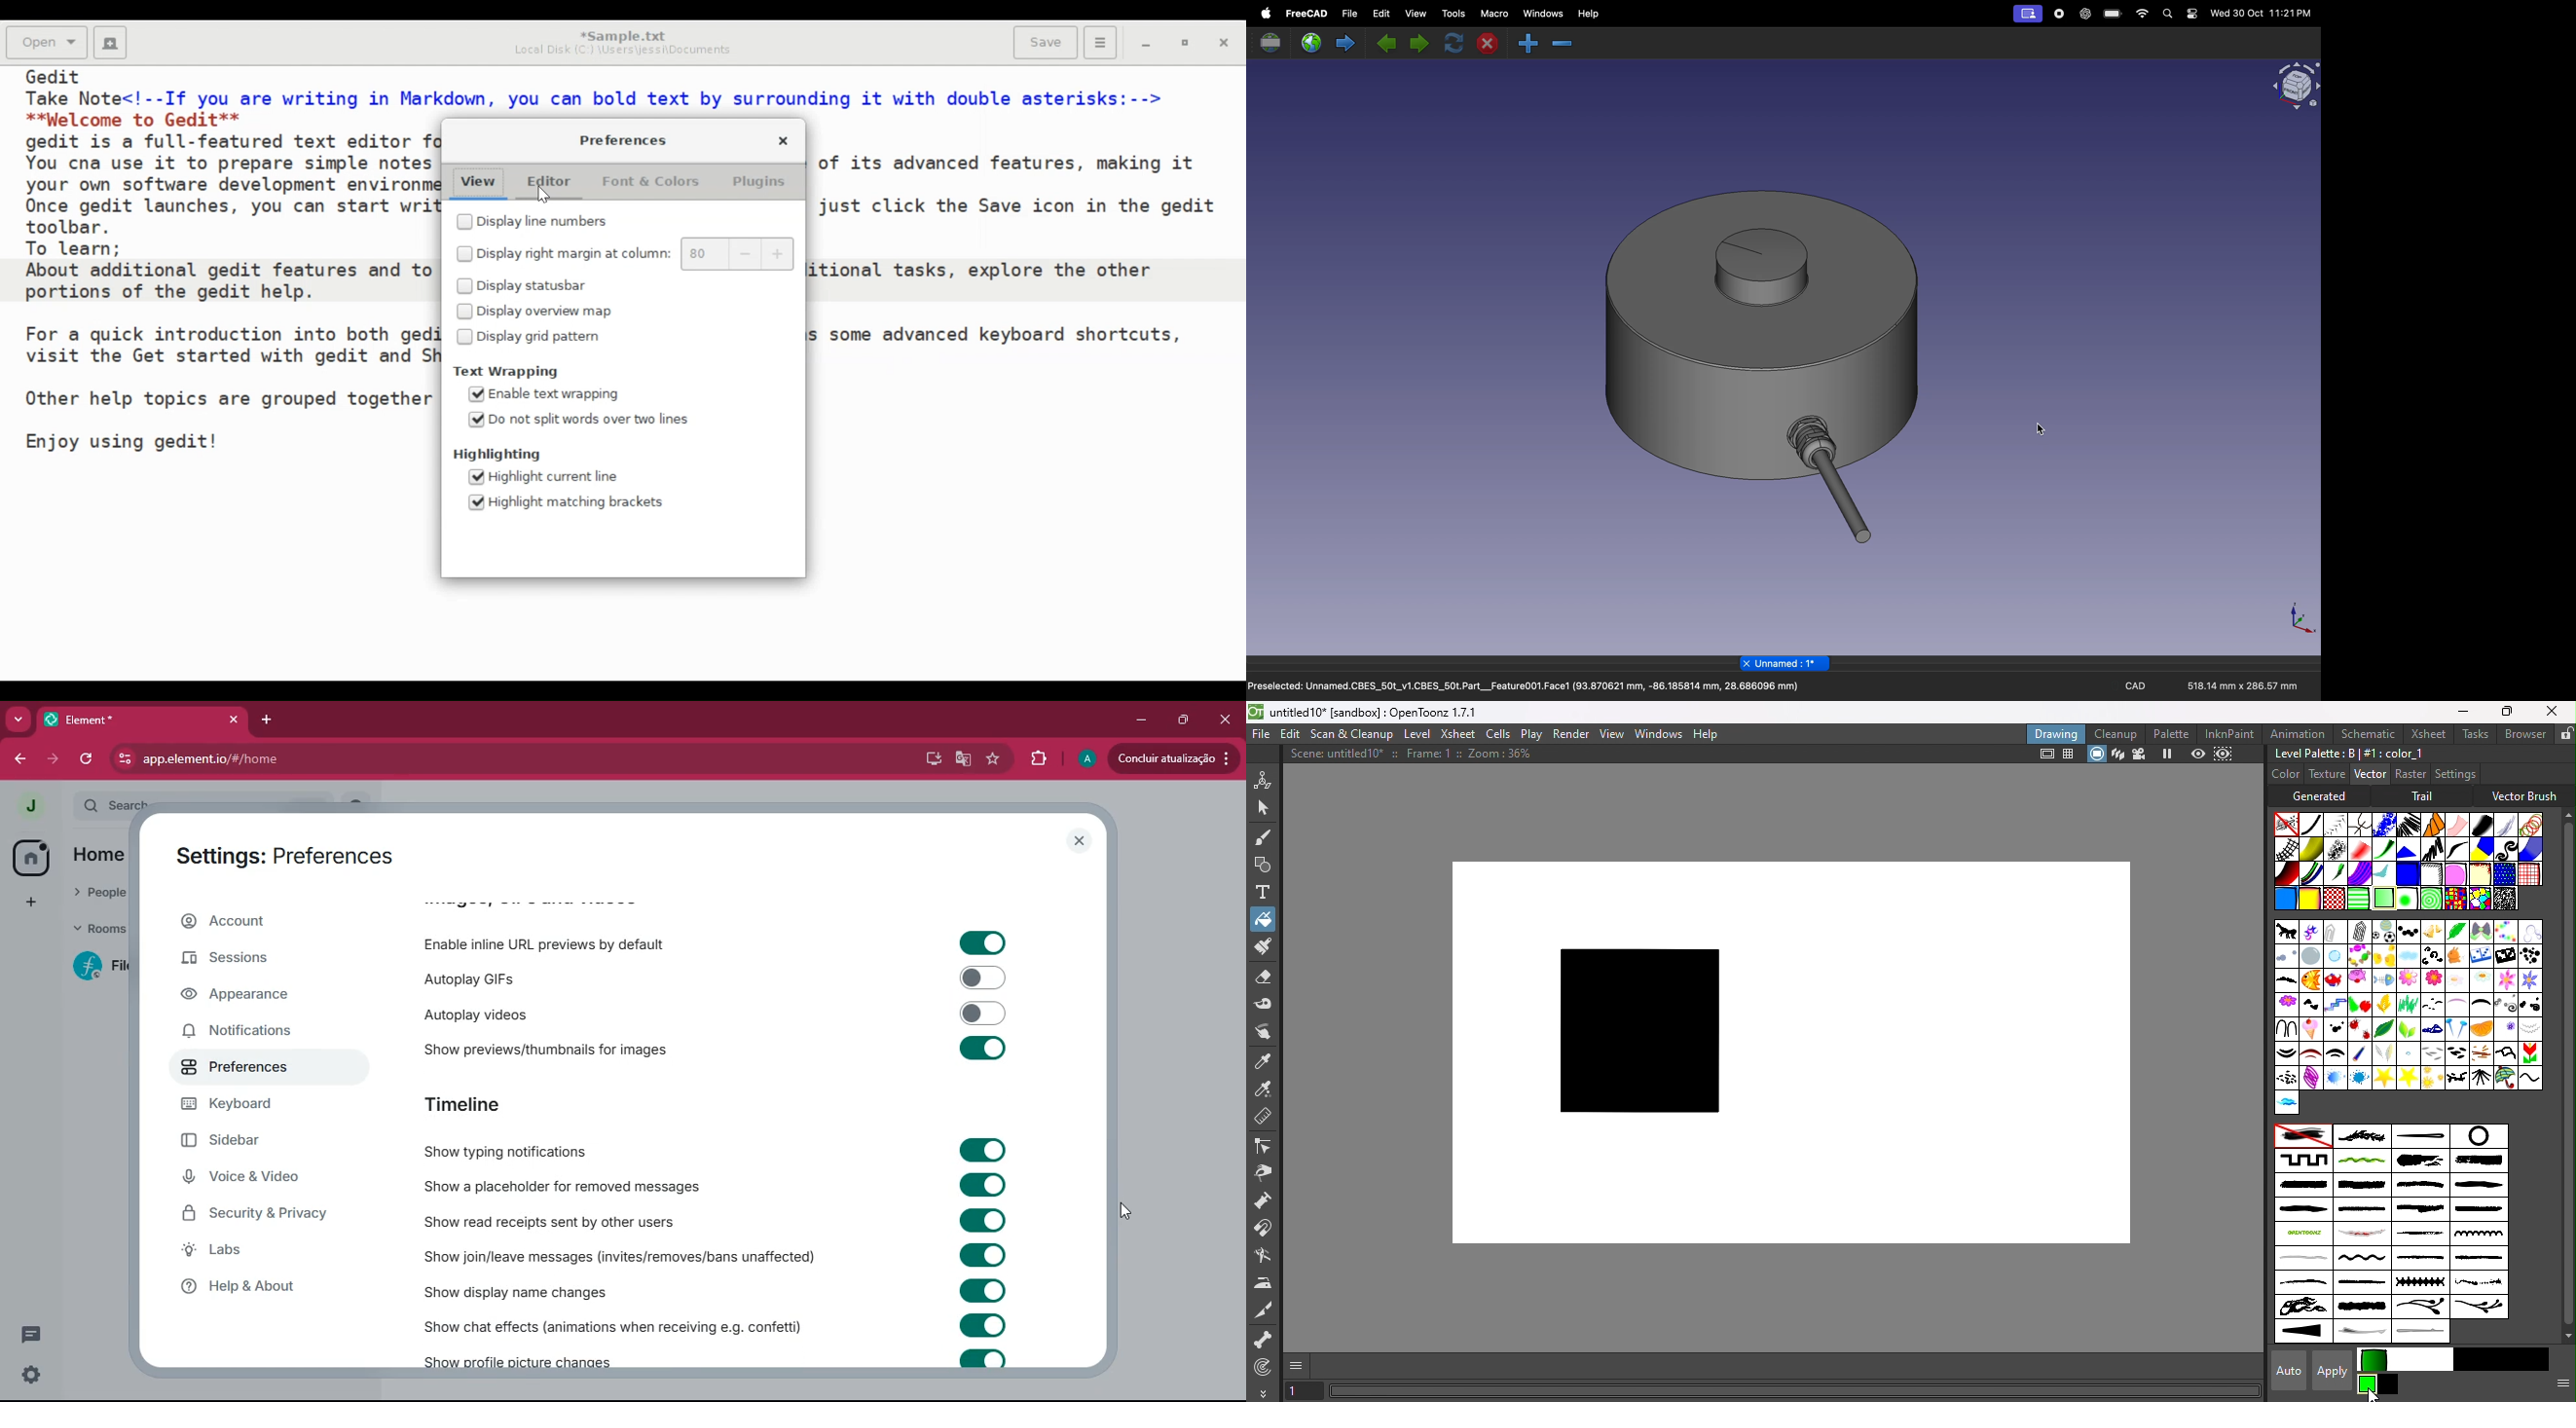 The width and height of the screenshot is (2576, 1428). Describe the element at coordinates (2370, 773) in the screenshot. I see `Vector` at that location.